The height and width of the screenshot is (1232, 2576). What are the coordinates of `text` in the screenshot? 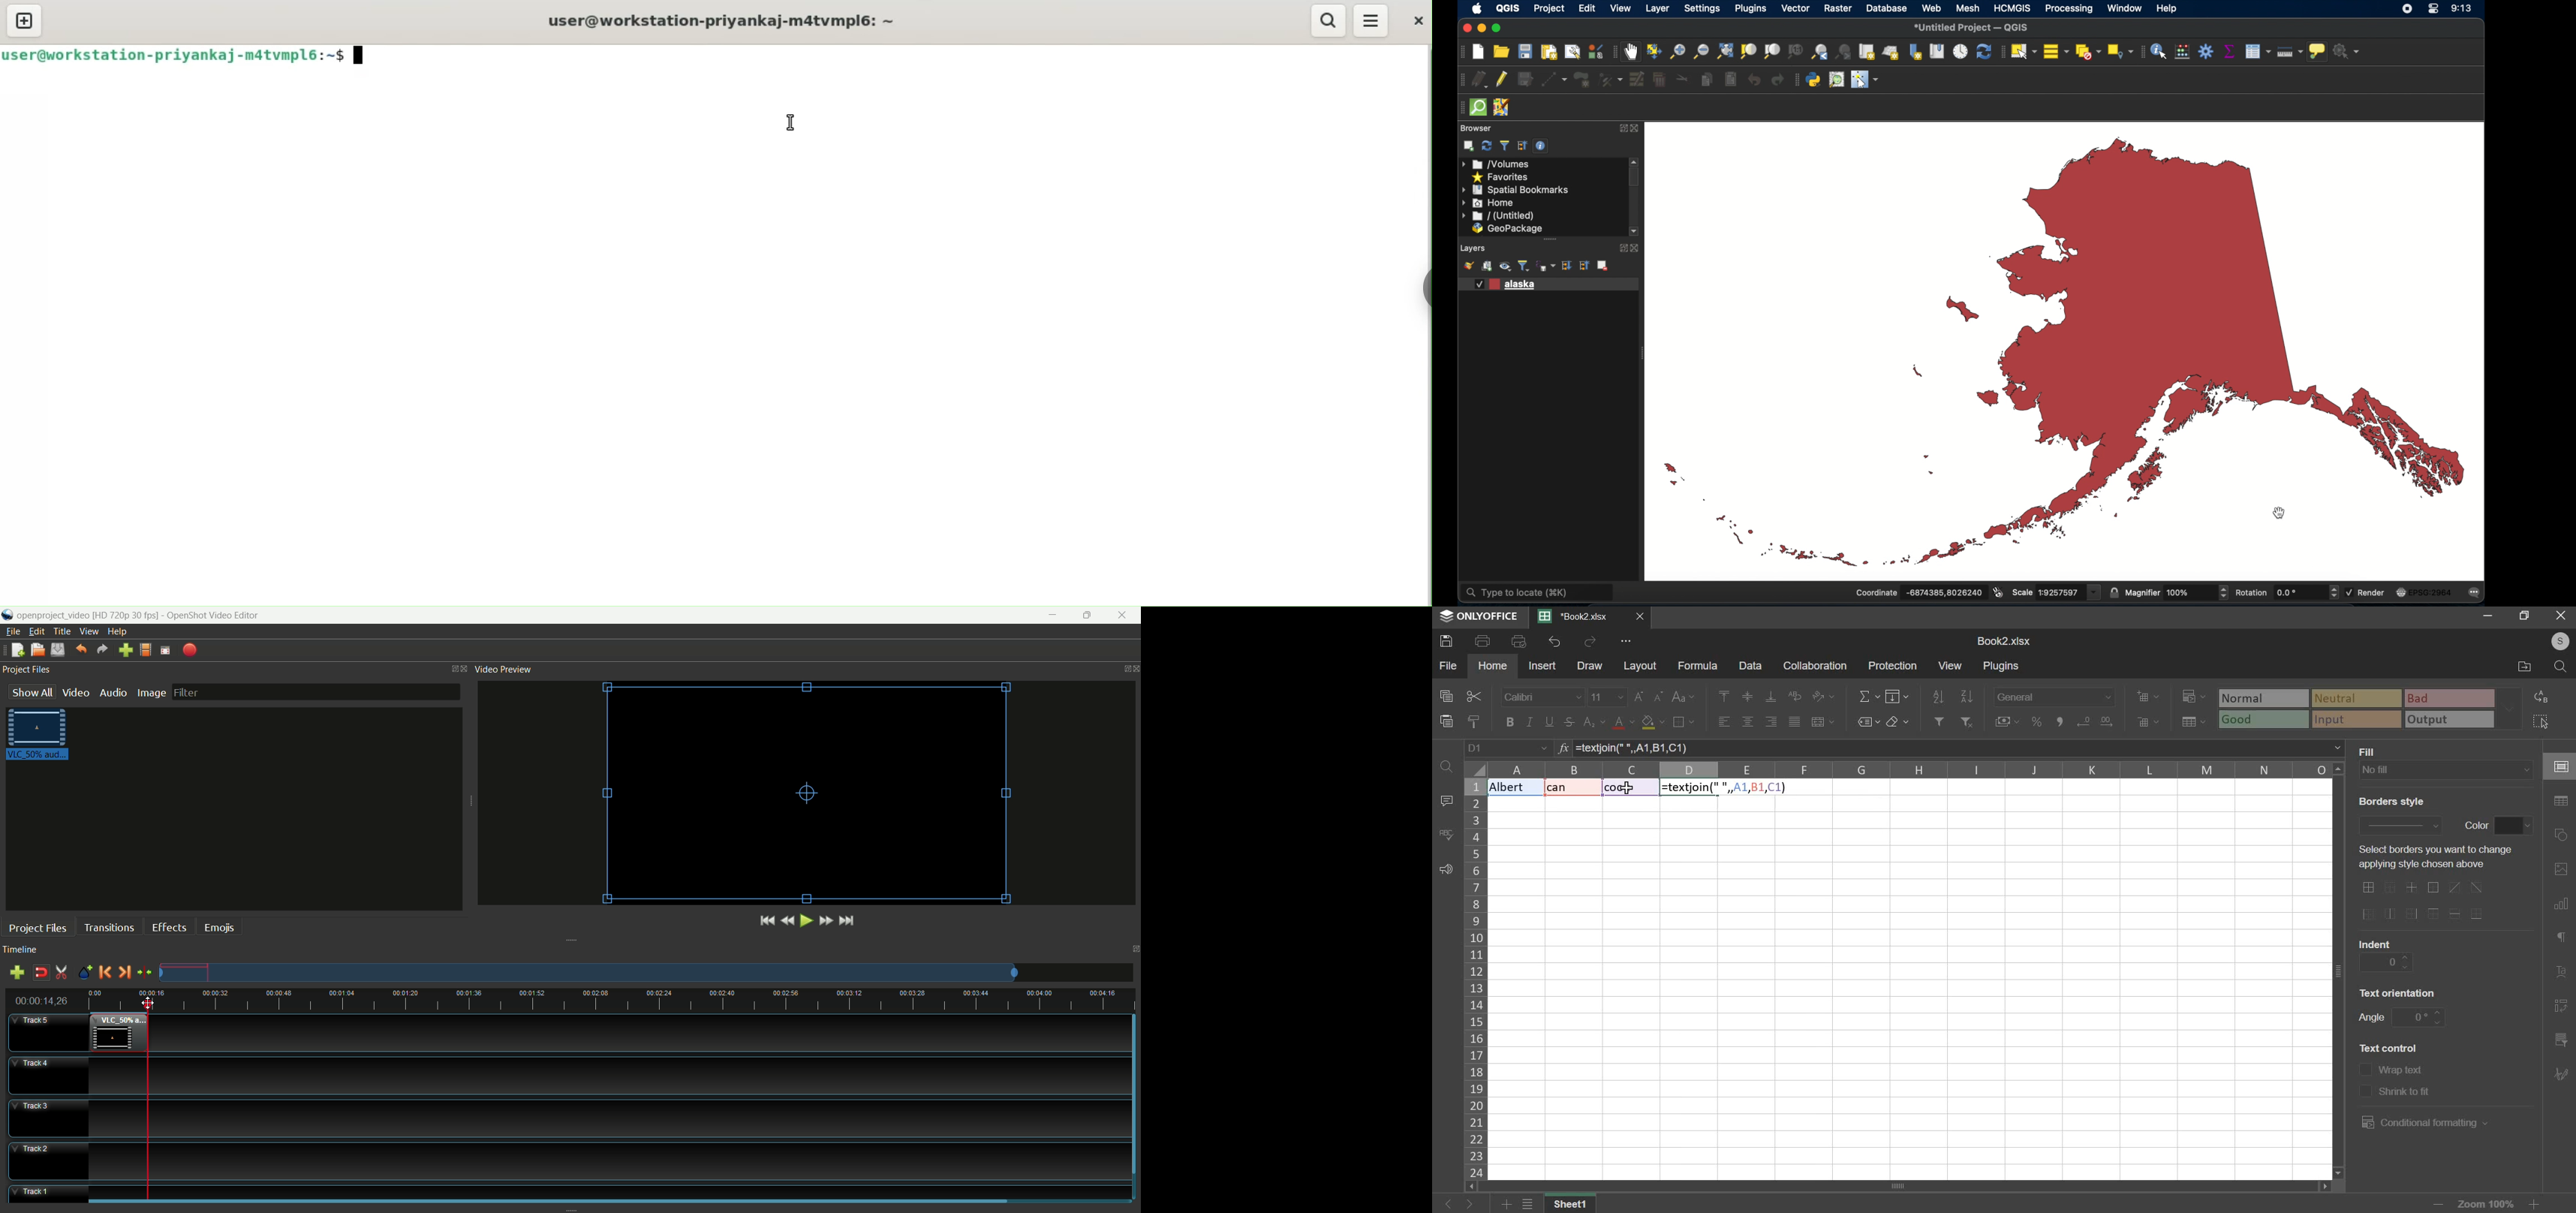 It's located at (2432, 858).